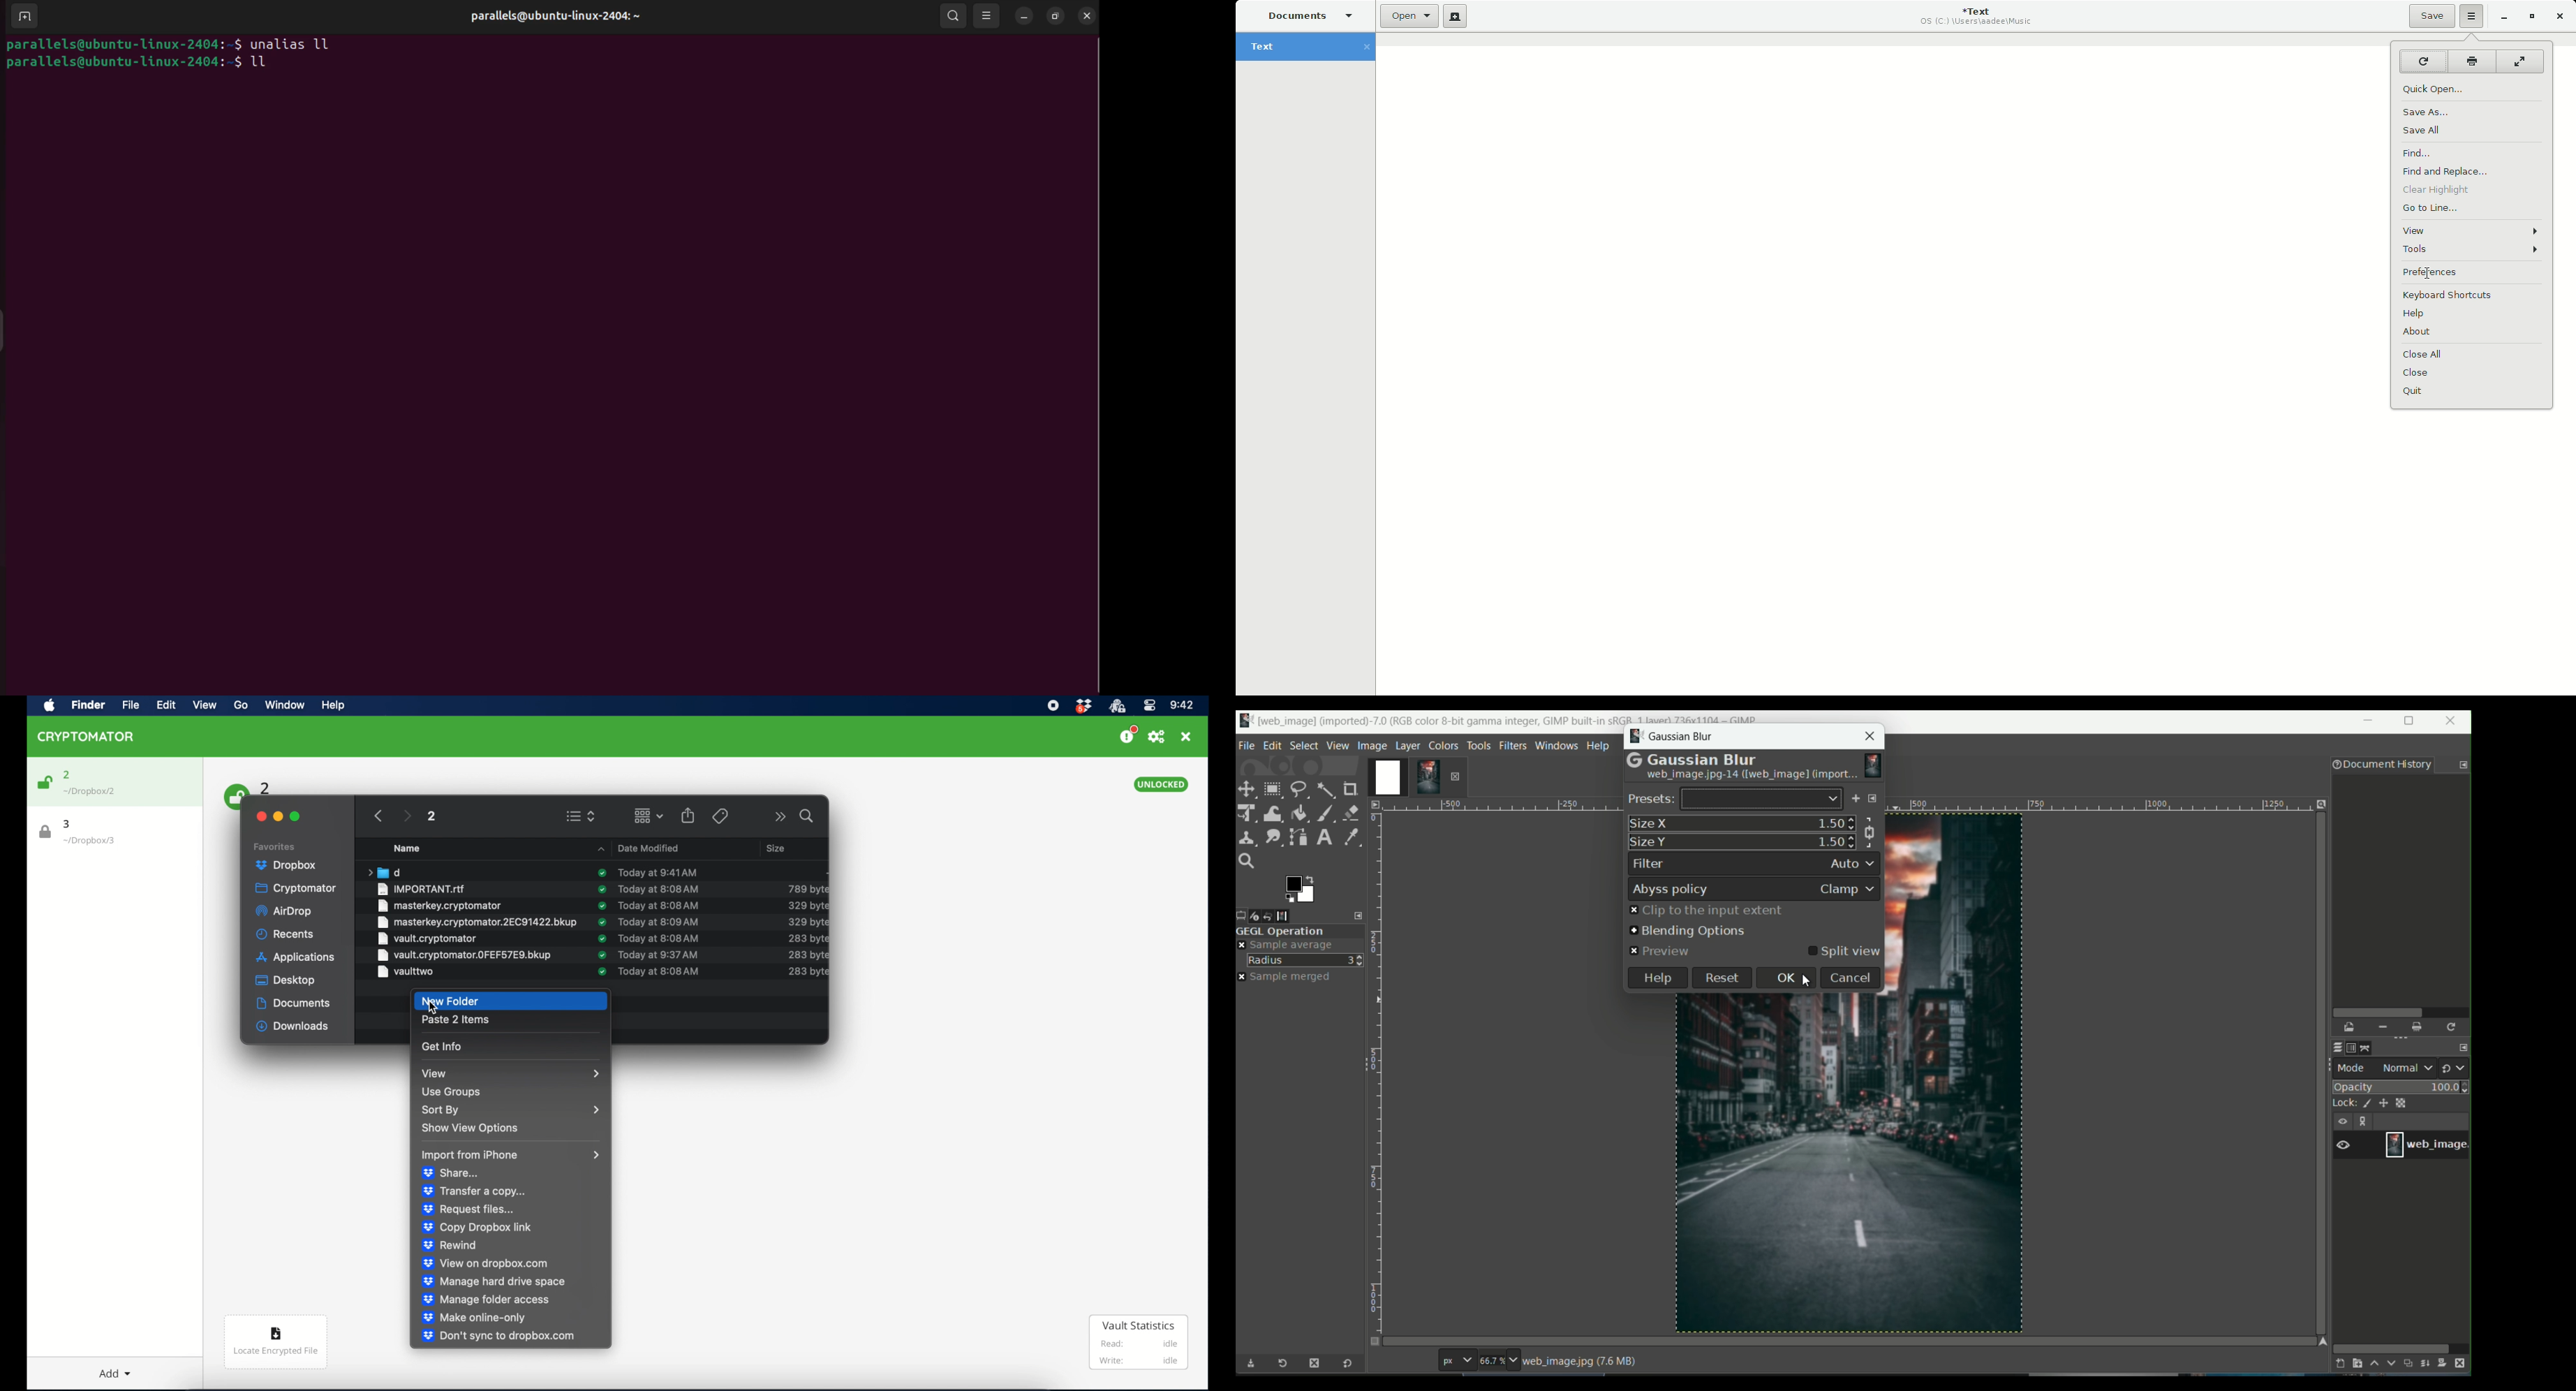 This screenshot has height=1400, width=2576. What do you see at coordinates (781, 817) in the screenshot?
I see `more options` at bounding box center [781, 817].